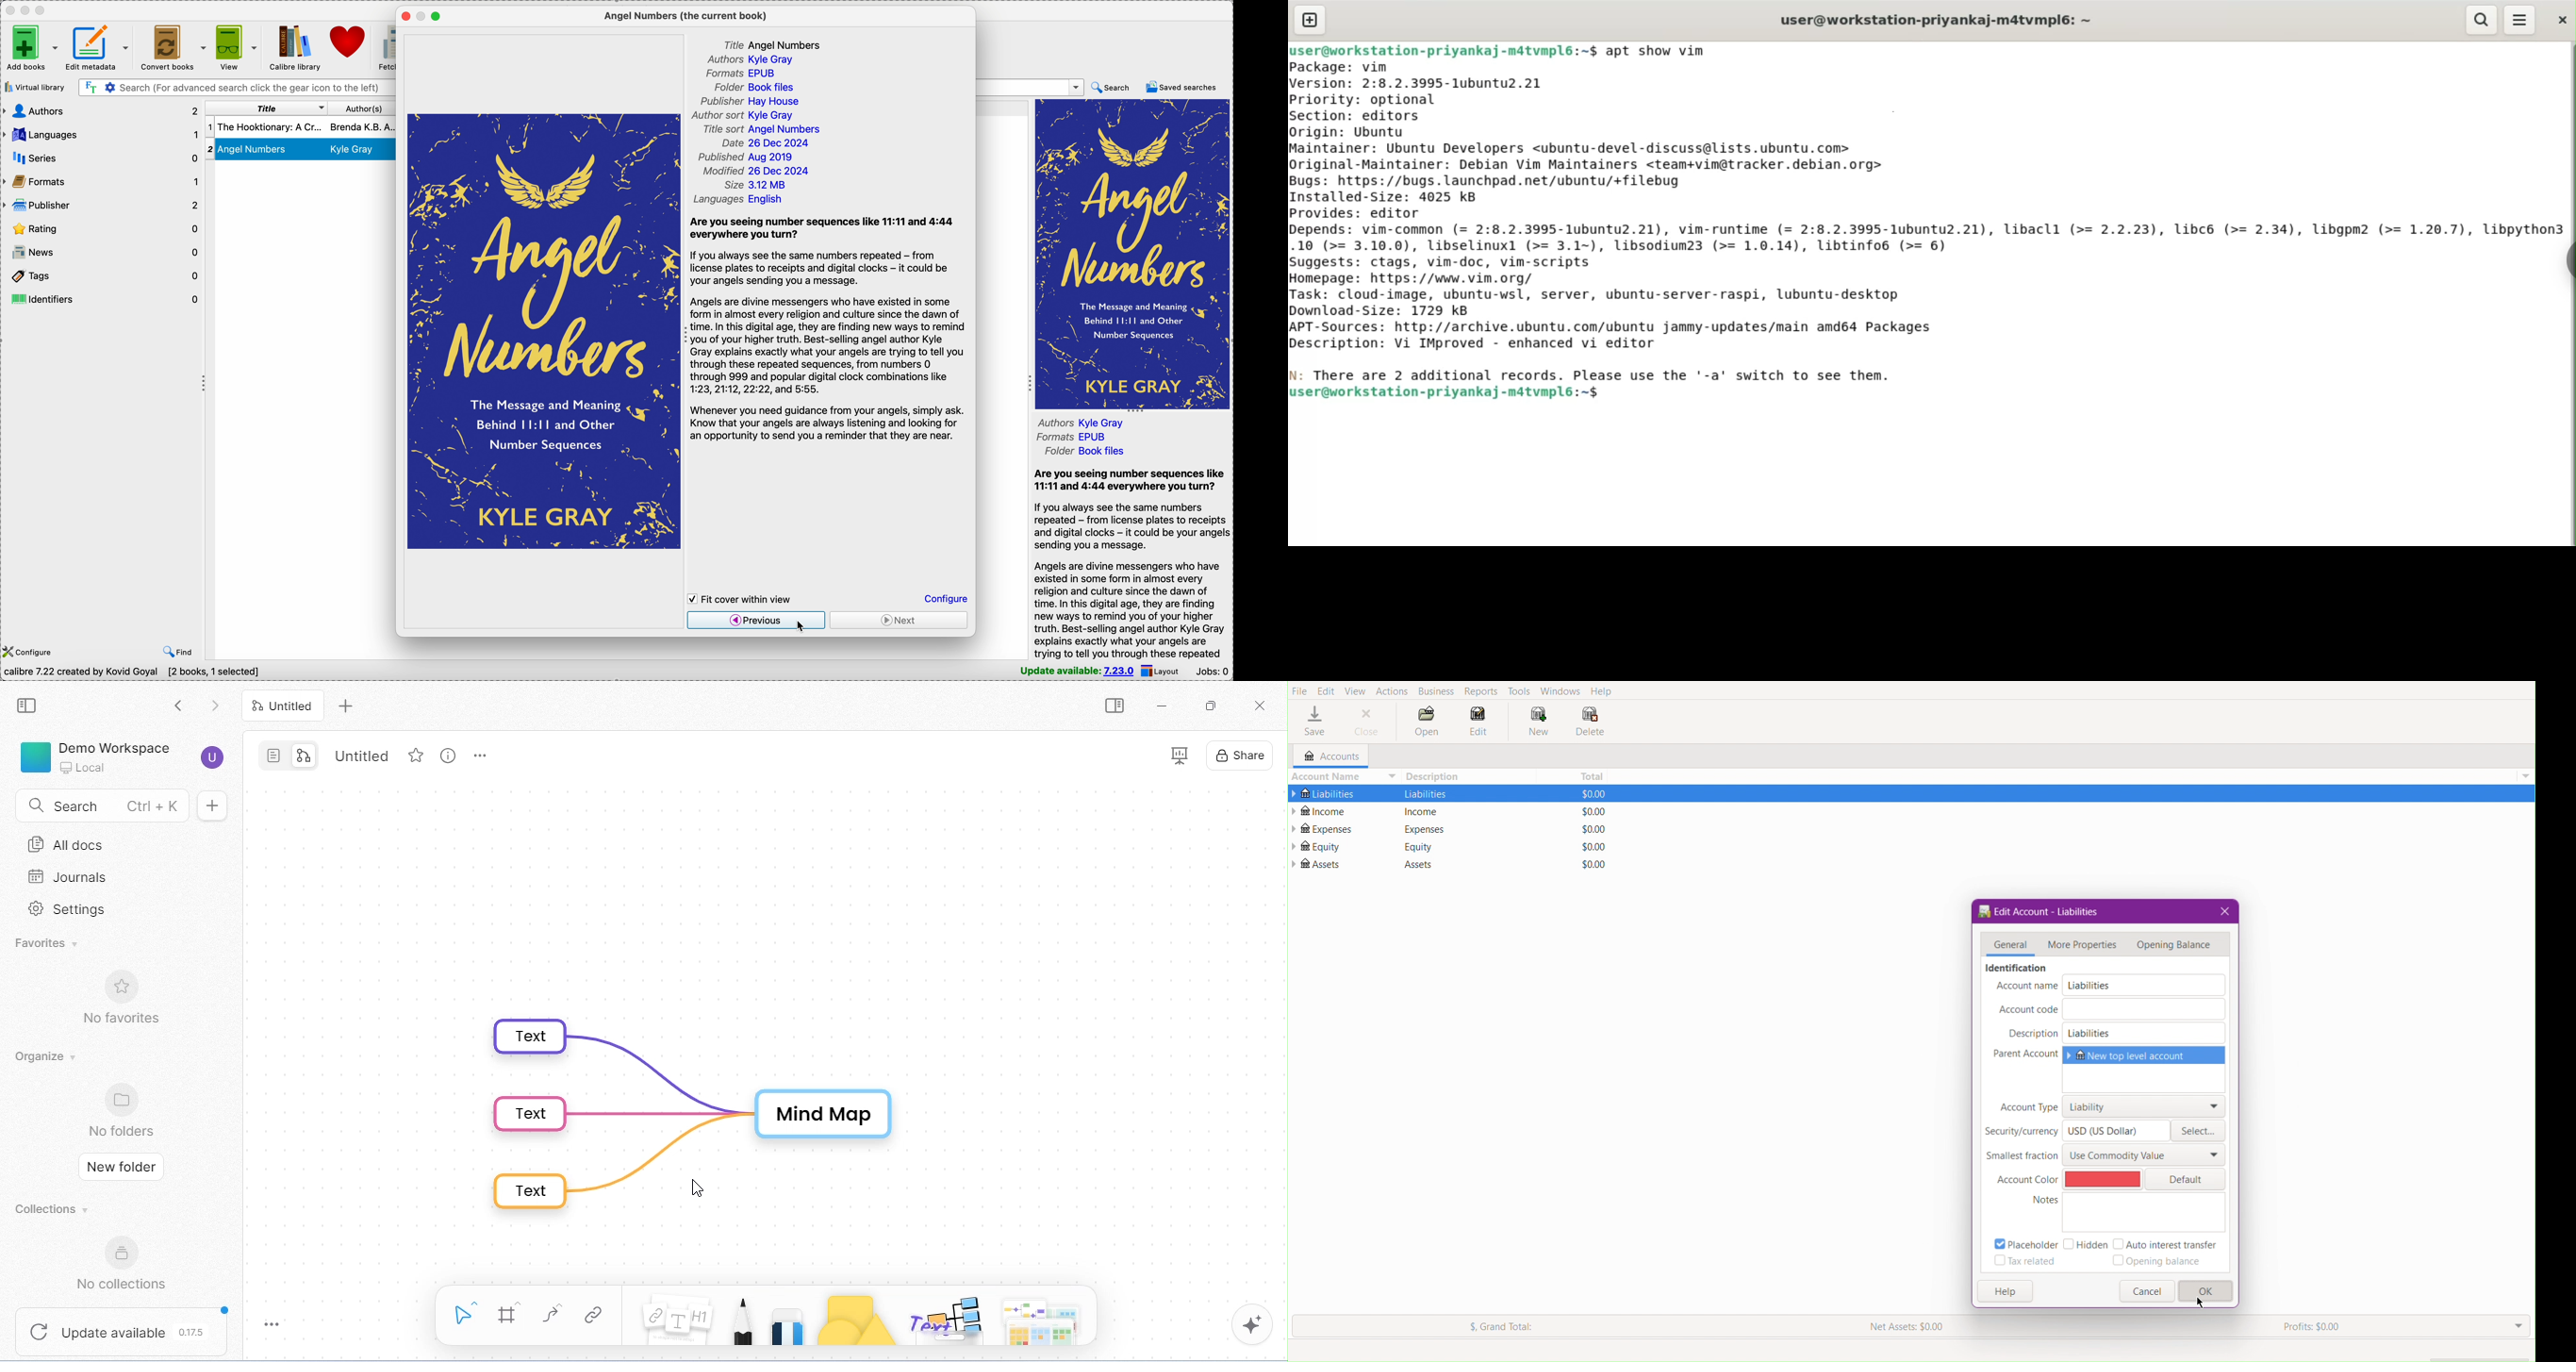 The width and height of the screenshot is (2576, 1372). I want to click on fetch news, so click(386, 48).